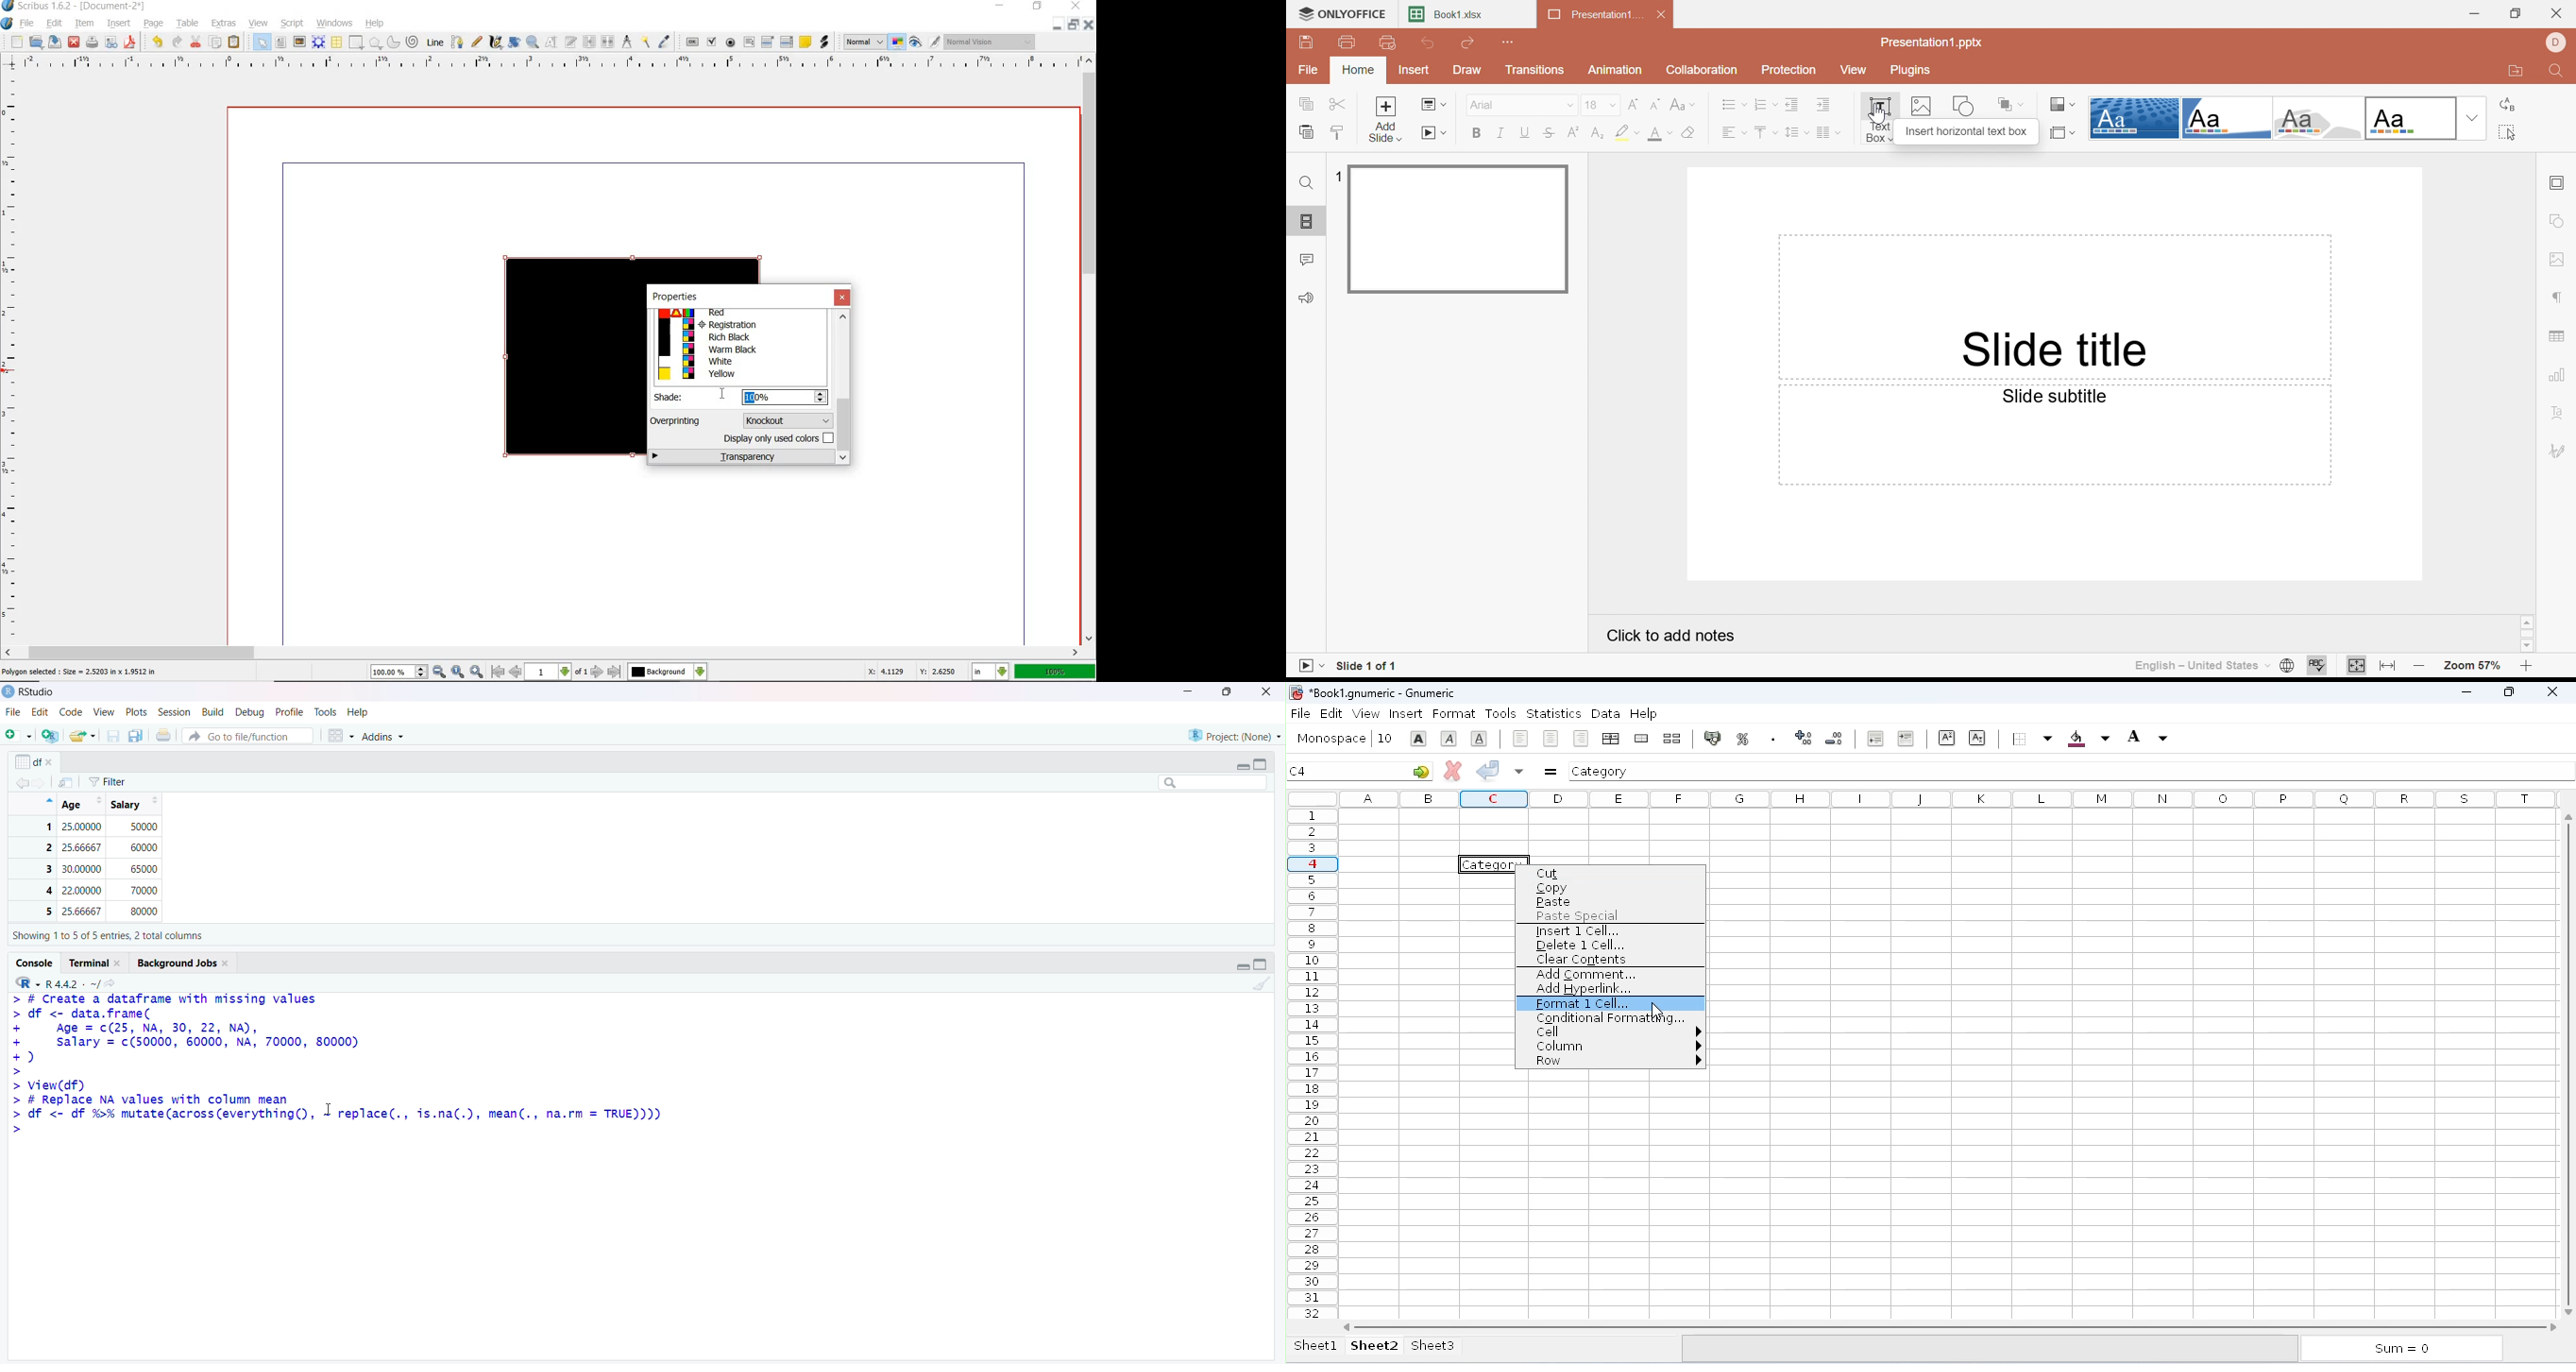 This screenshot has height=1372, width=2576. Describe the element at coordinates (1790, 69) in the screenshot. I see `Protection` at that location.